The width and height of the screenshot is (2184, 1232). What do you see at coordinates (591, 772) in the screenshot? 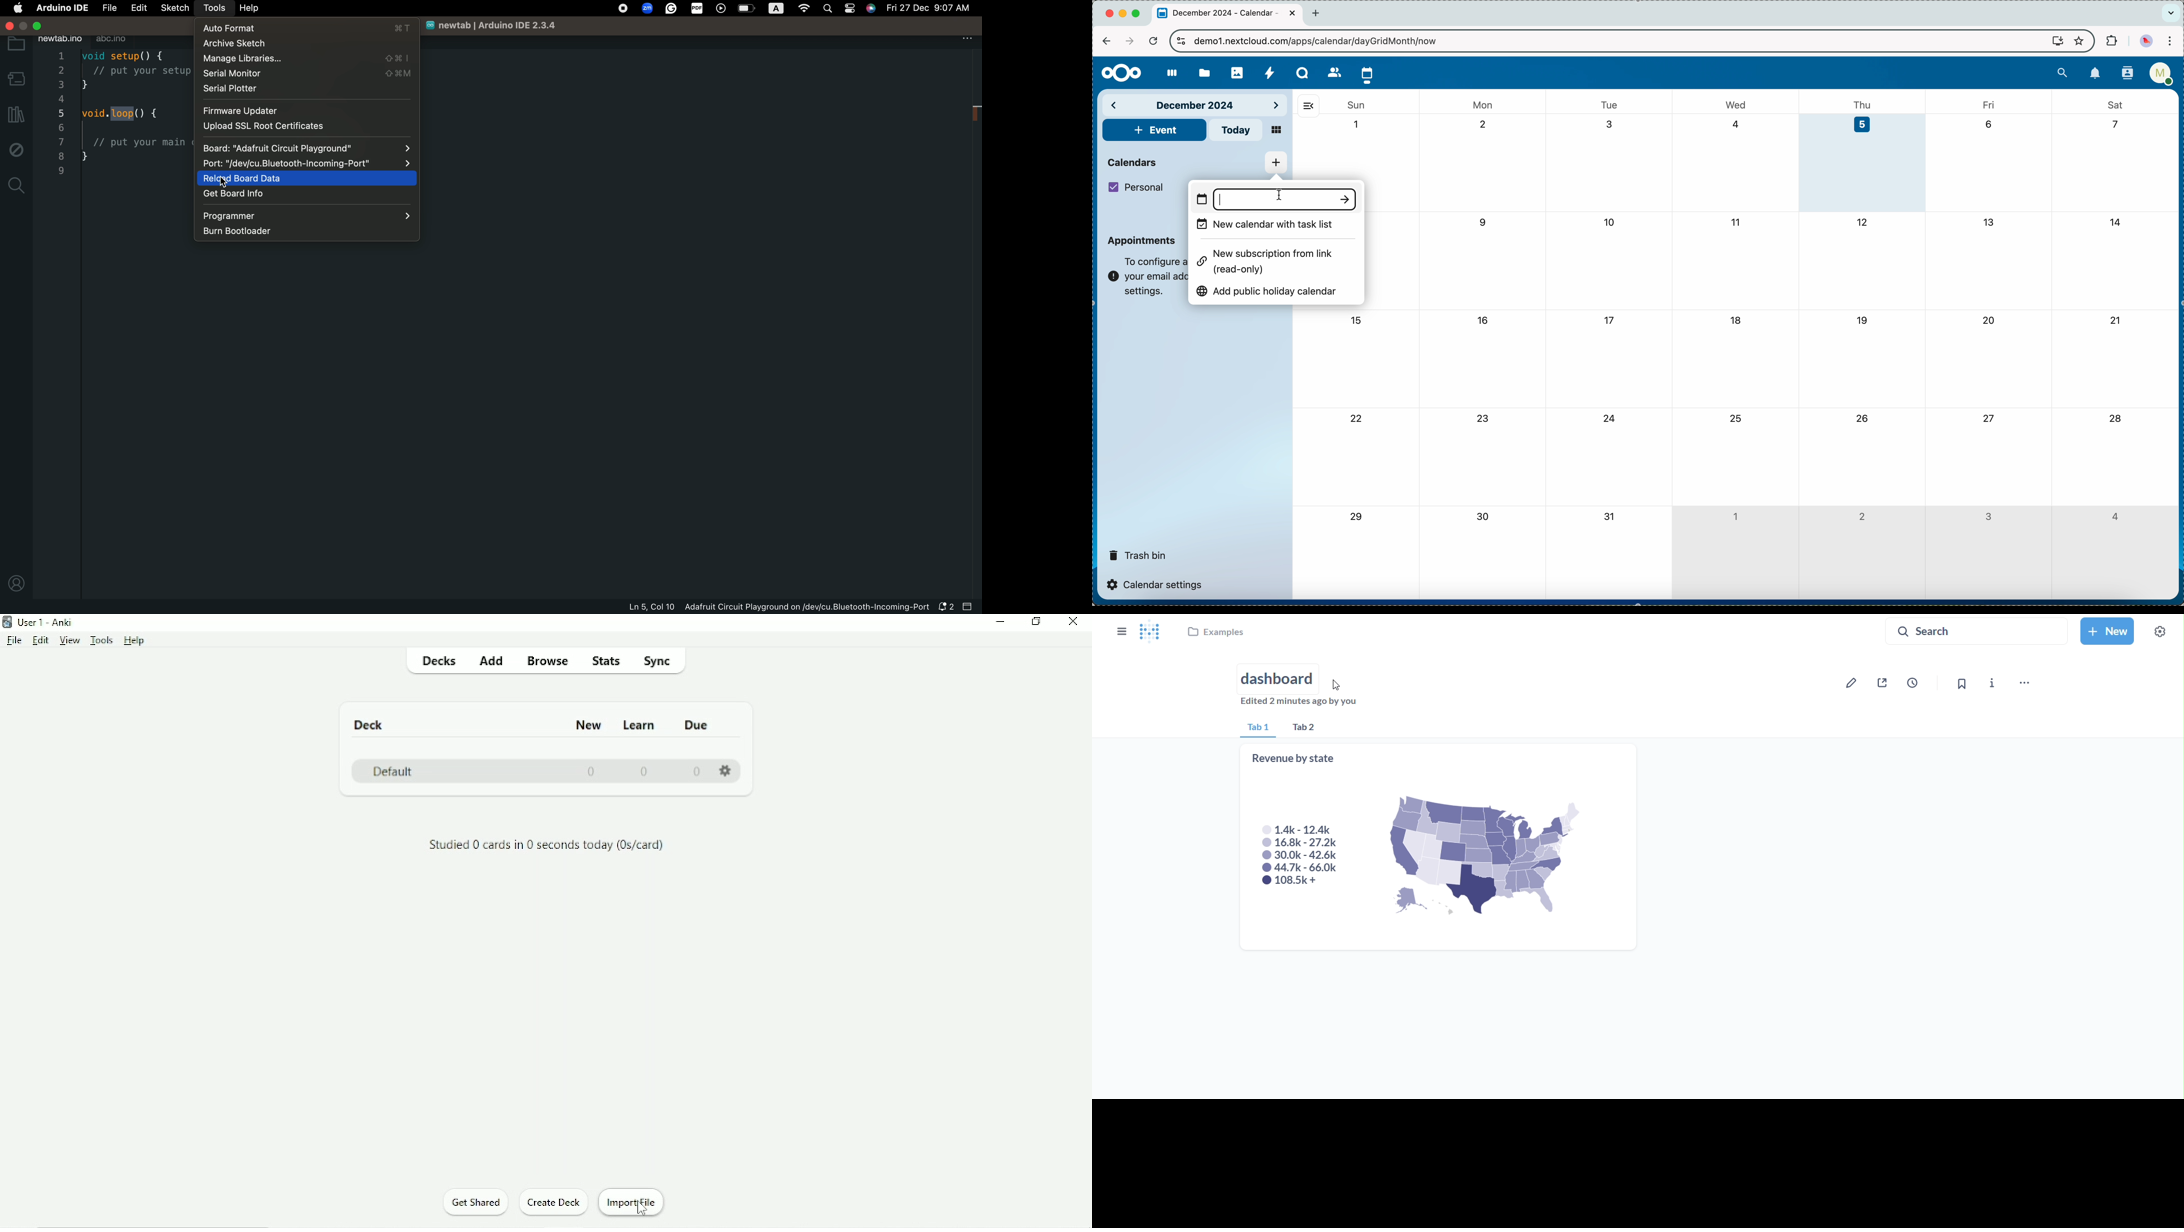
I see `0` at bounding box center [591, 772].